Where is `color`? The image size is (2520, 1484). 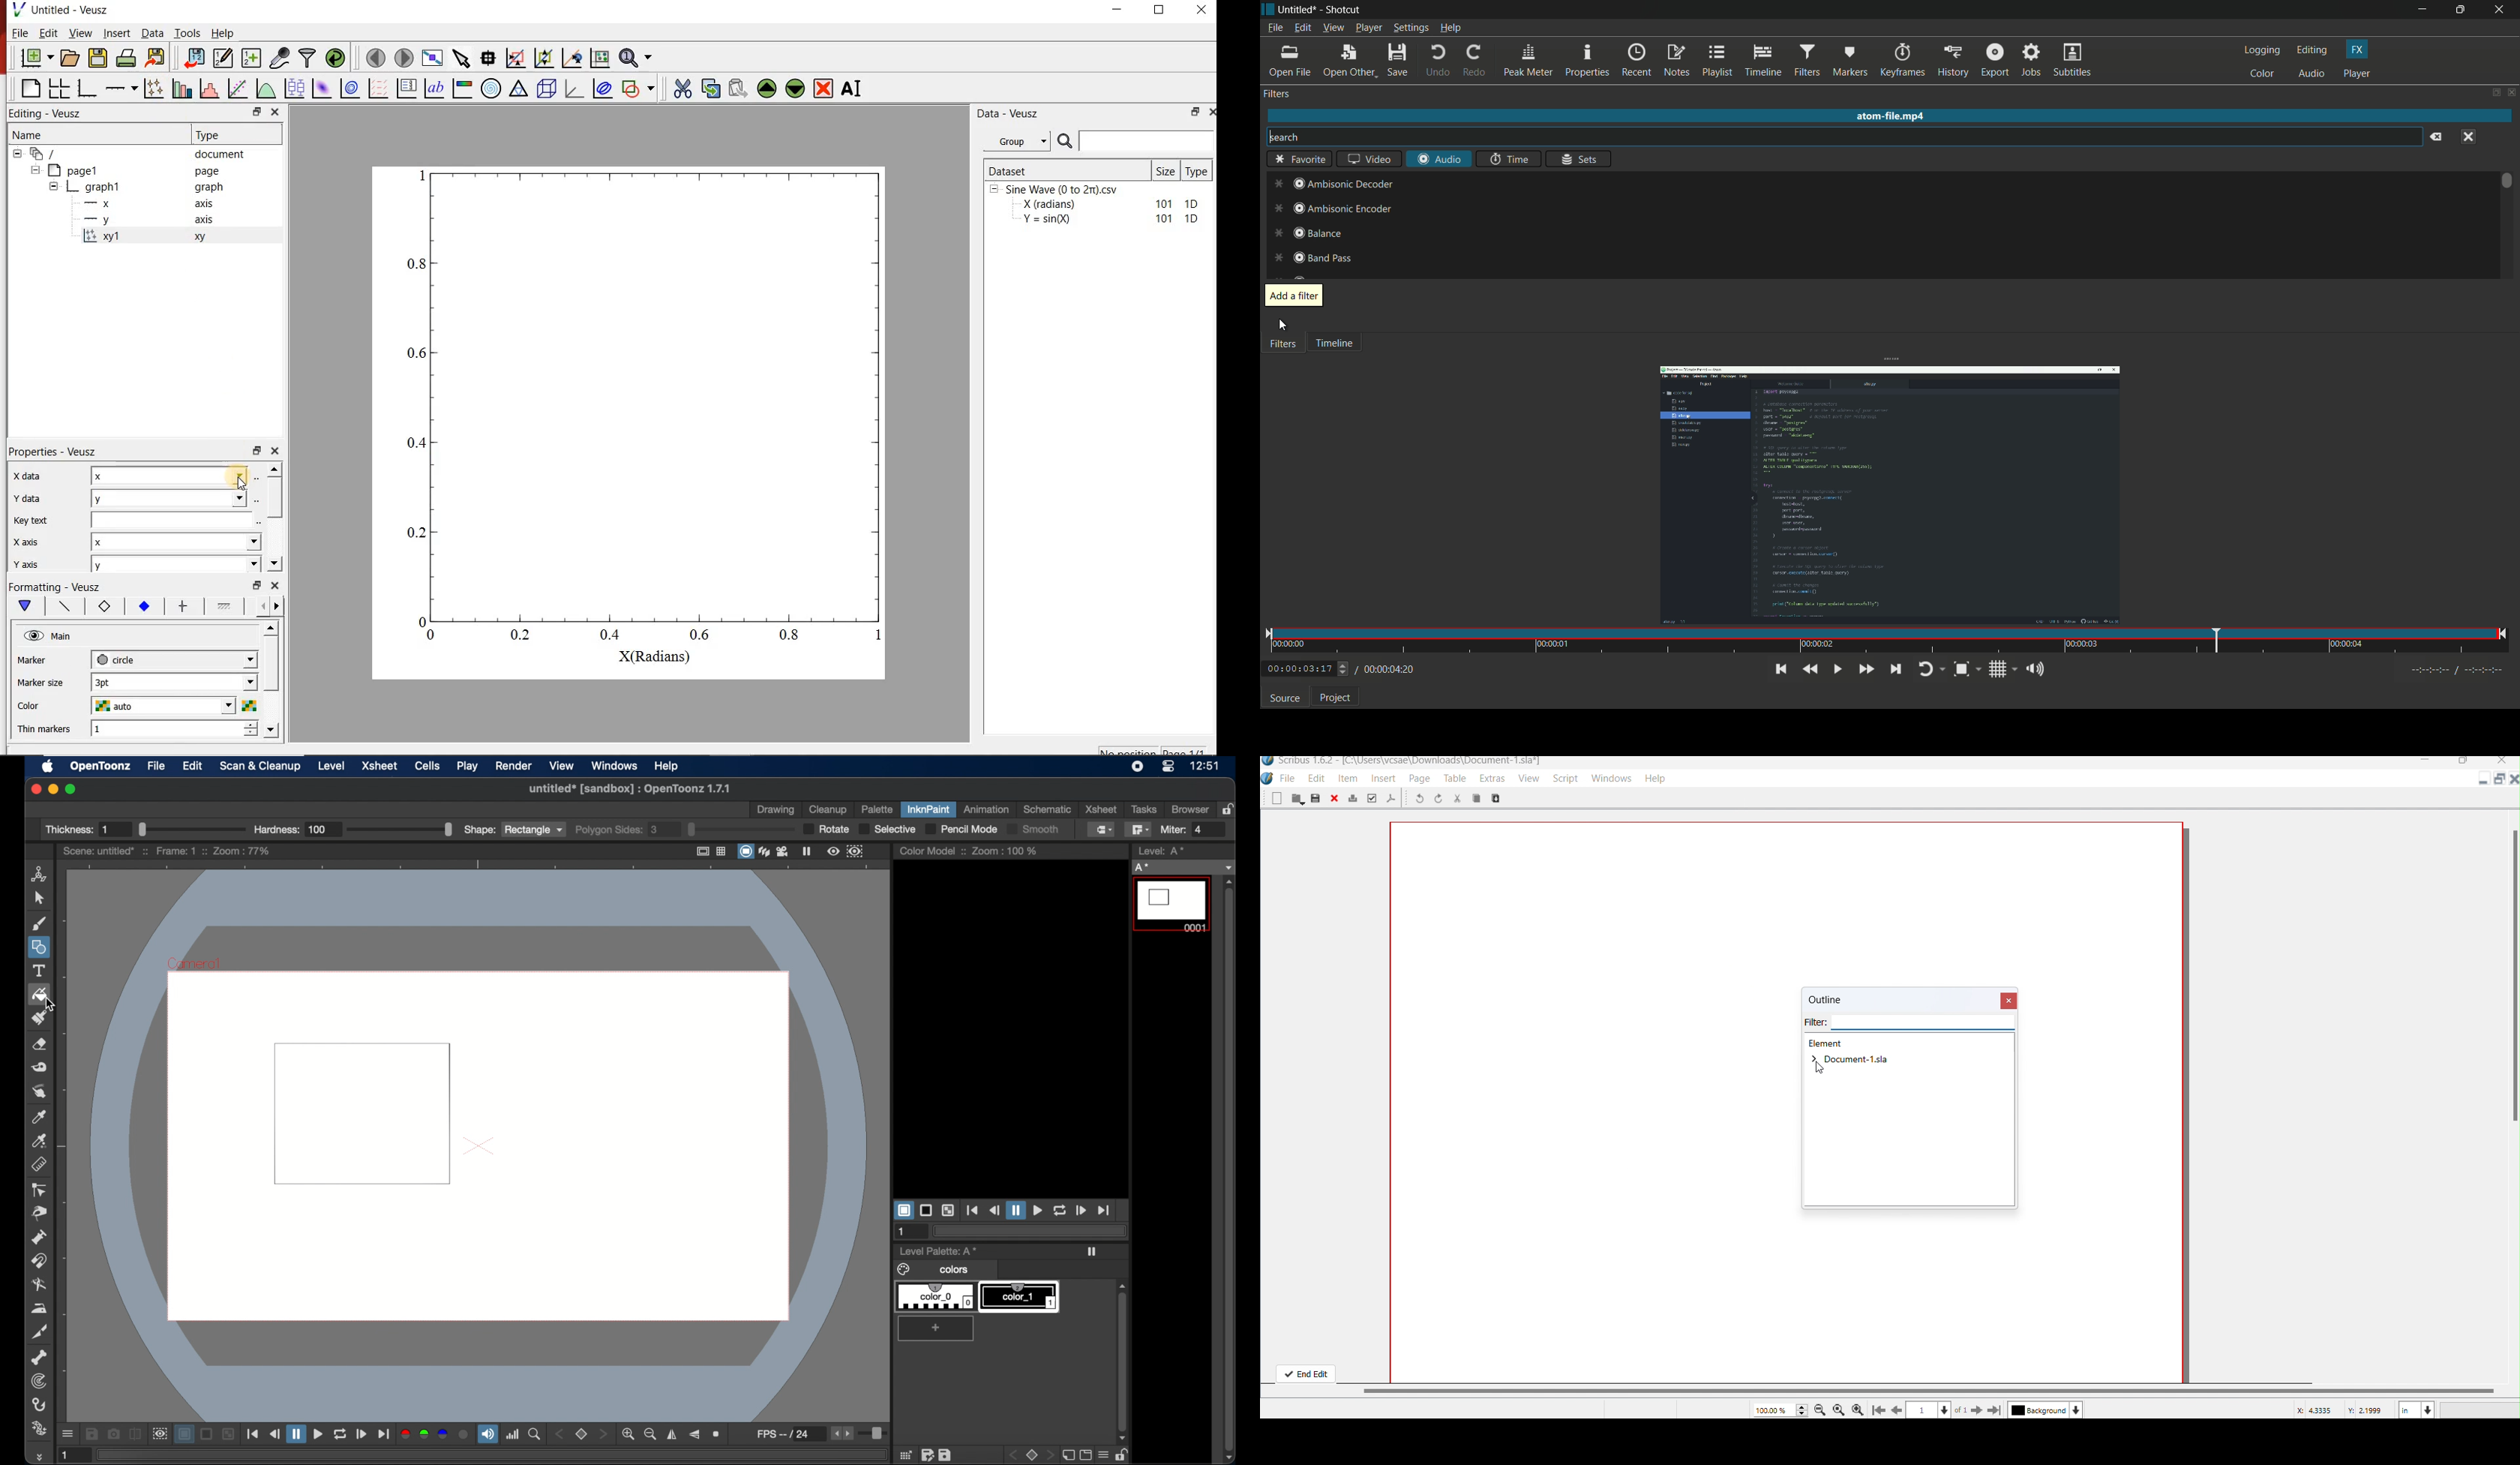 color is located at coordinates (2262, 74).